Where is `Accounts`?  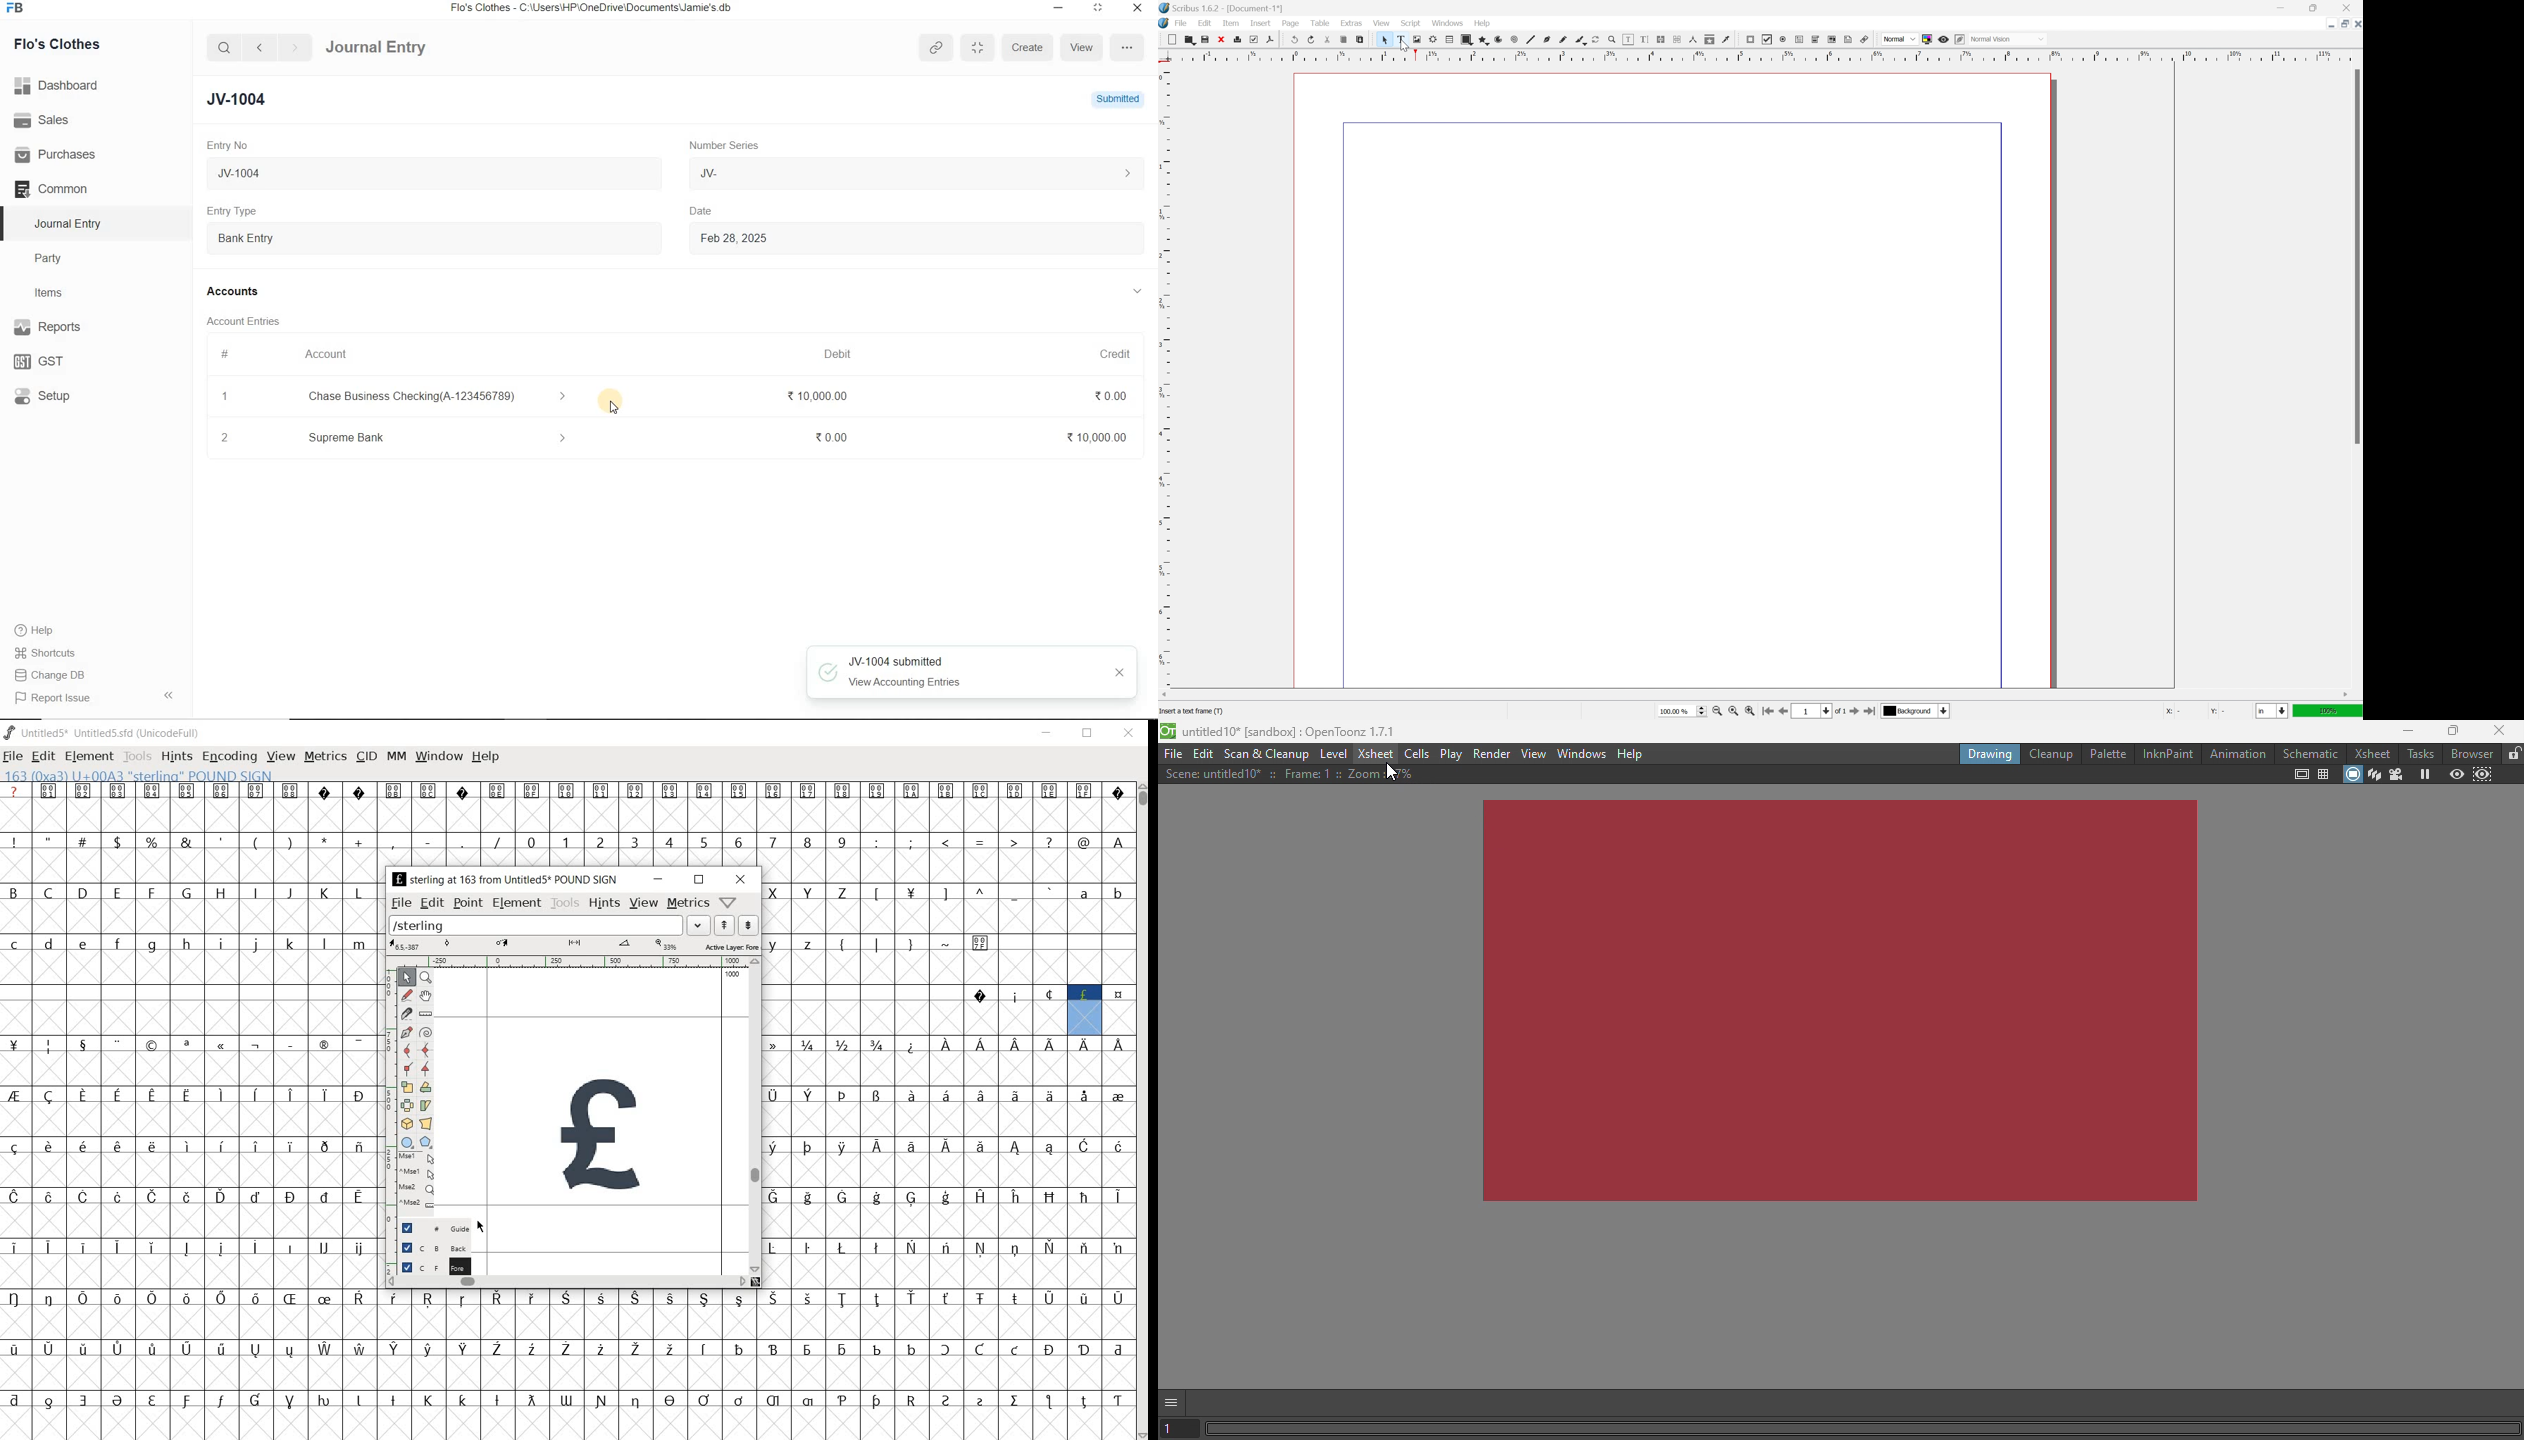
Accounts is located at coordinates (235, 291).